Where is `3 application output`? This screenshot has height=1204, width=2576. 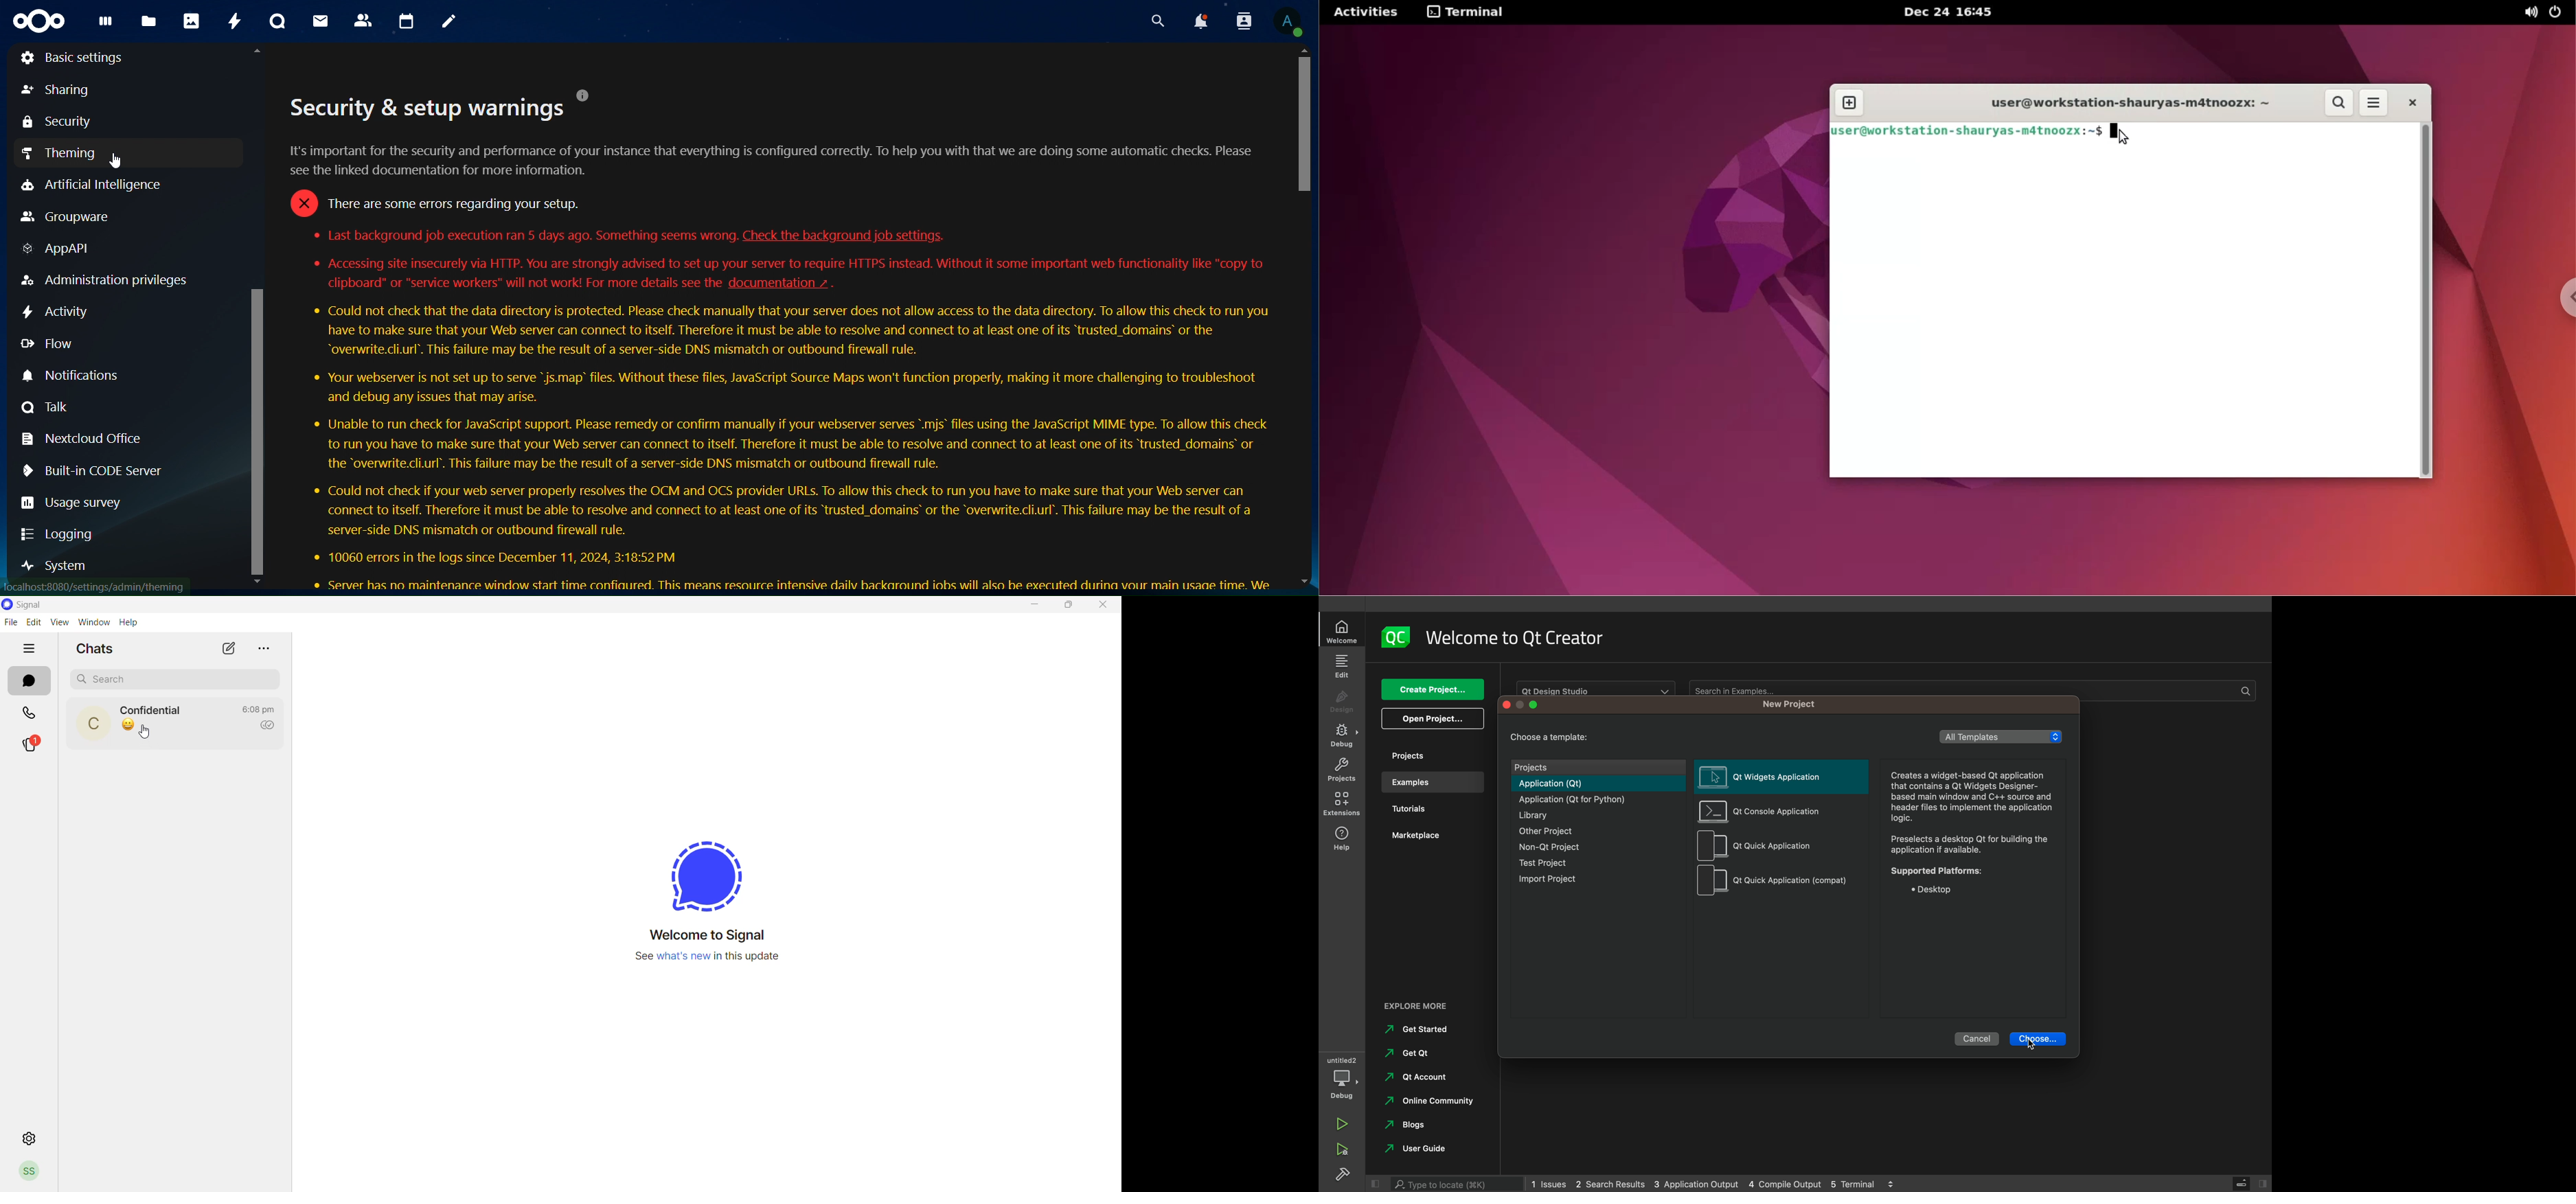
3 application output is located at coordinates (1696, 1184).